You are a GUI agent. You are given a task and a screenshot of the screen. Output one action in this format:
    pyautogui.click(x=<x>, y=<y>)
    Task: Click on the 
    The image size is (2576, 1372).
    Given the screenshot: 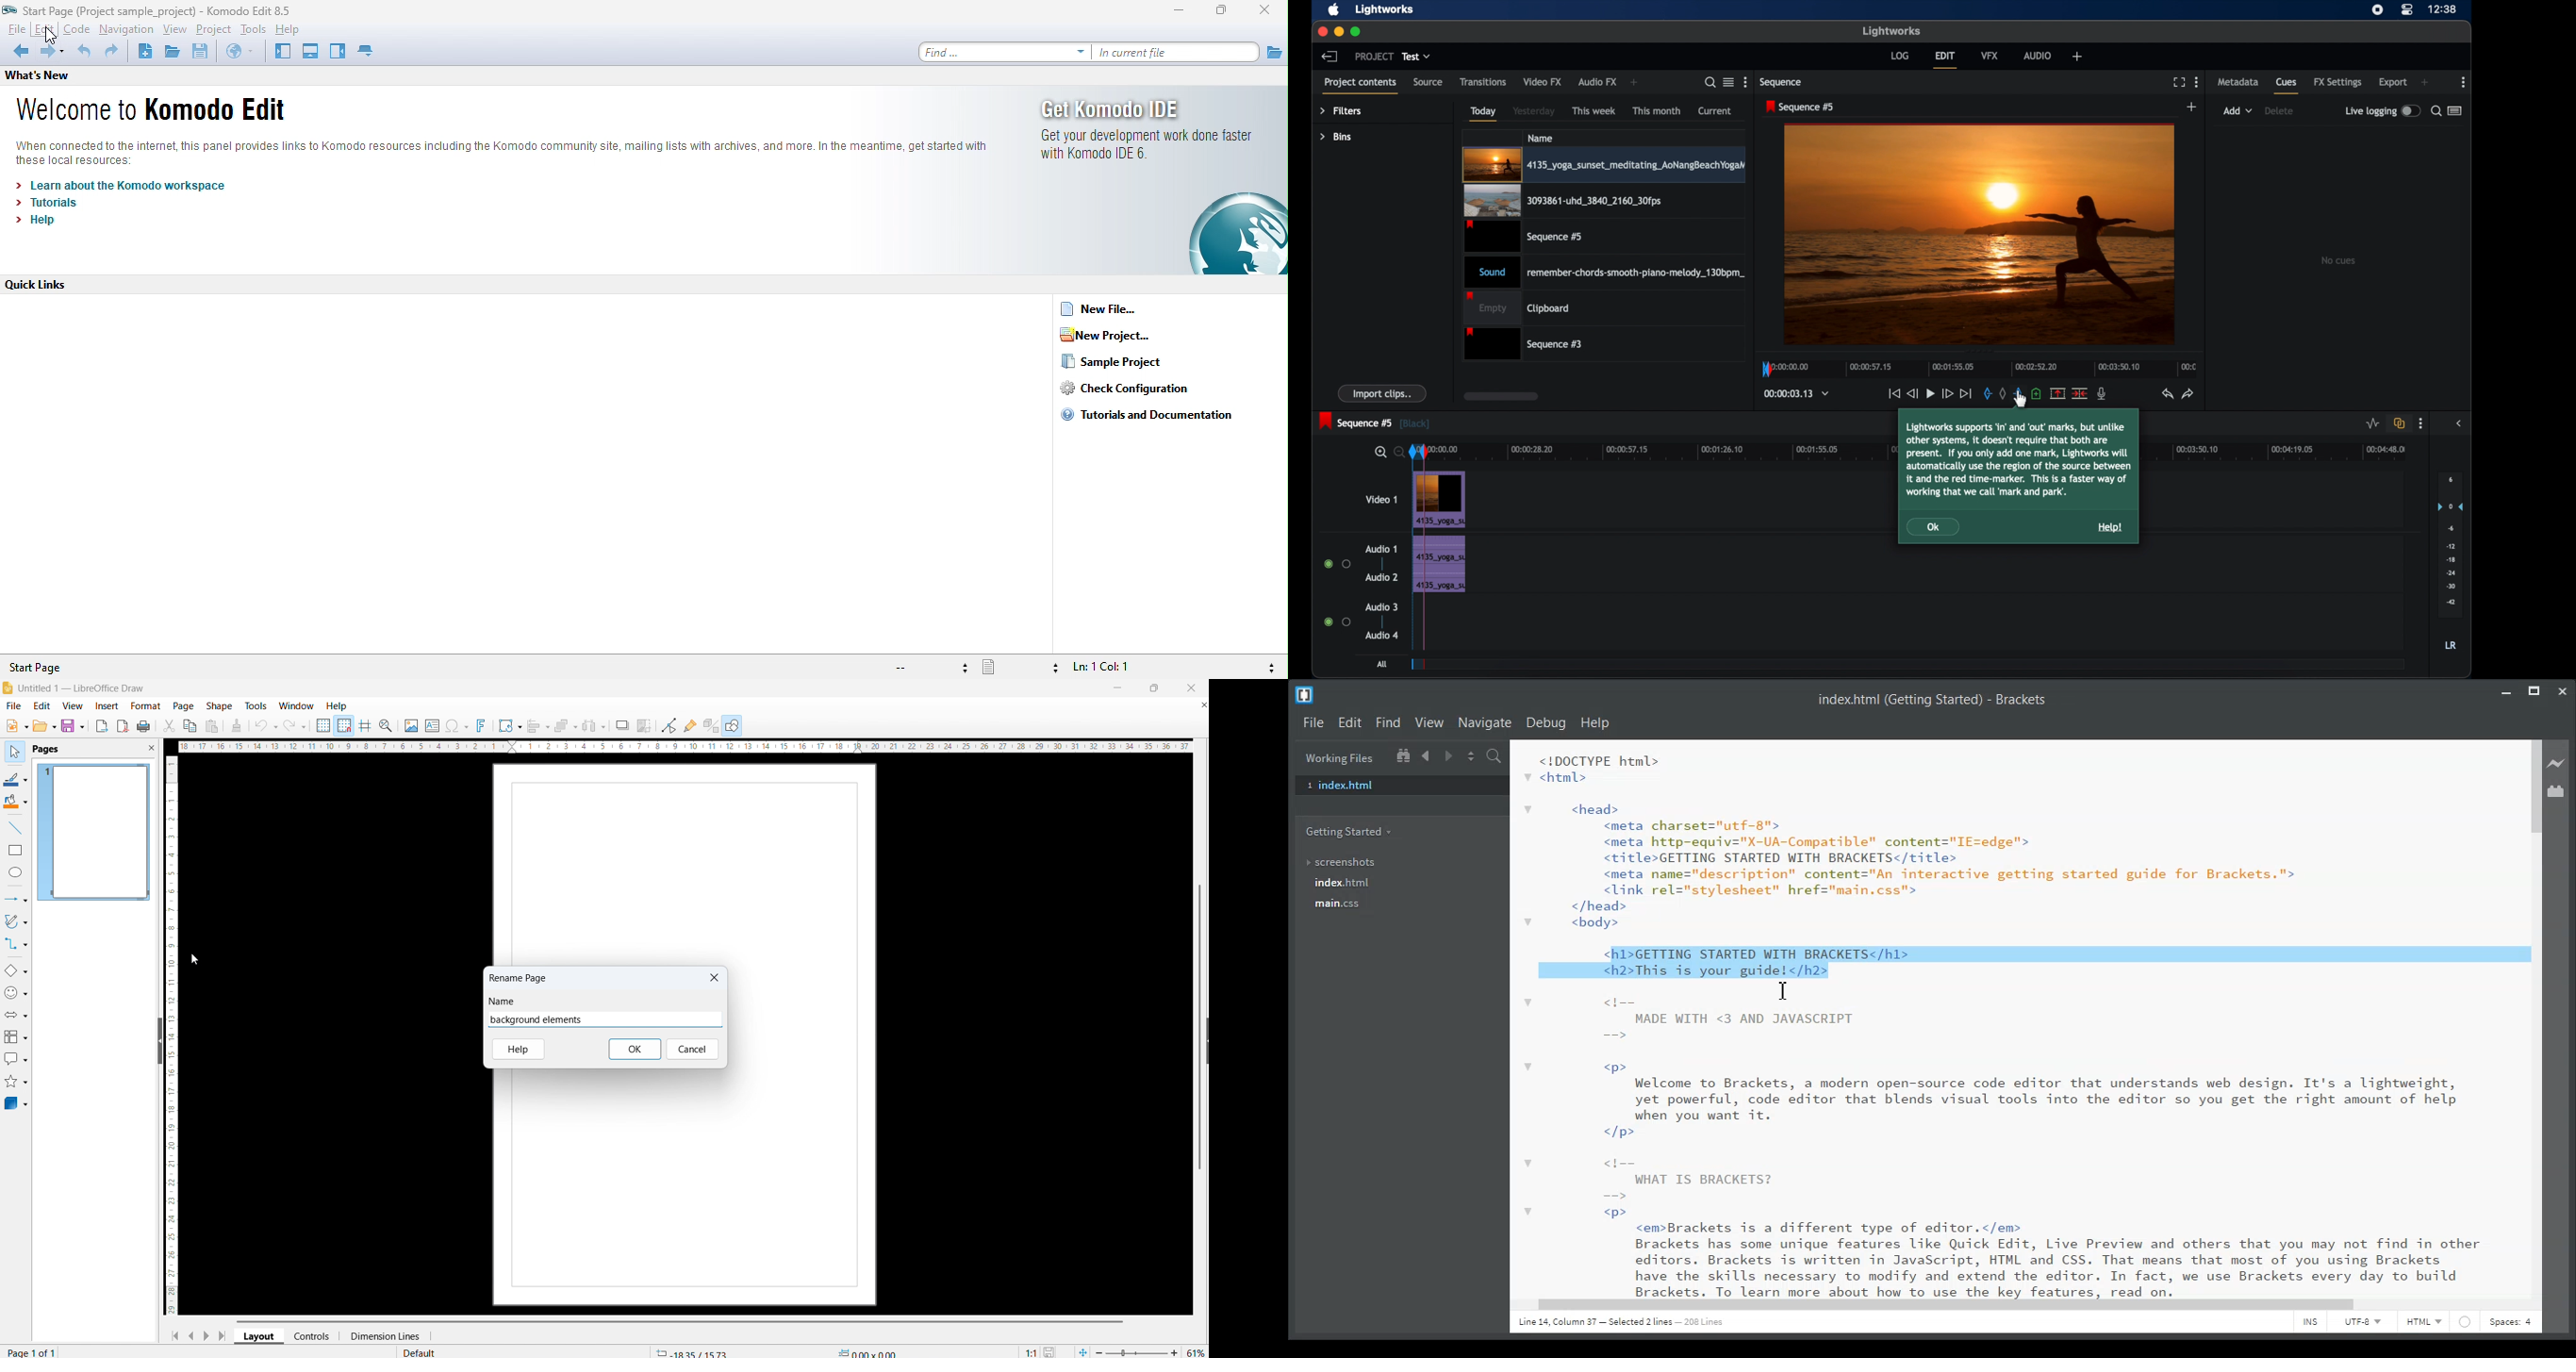 What is the action you would take?
    pyautogui.click(x=2057, y=392)
    